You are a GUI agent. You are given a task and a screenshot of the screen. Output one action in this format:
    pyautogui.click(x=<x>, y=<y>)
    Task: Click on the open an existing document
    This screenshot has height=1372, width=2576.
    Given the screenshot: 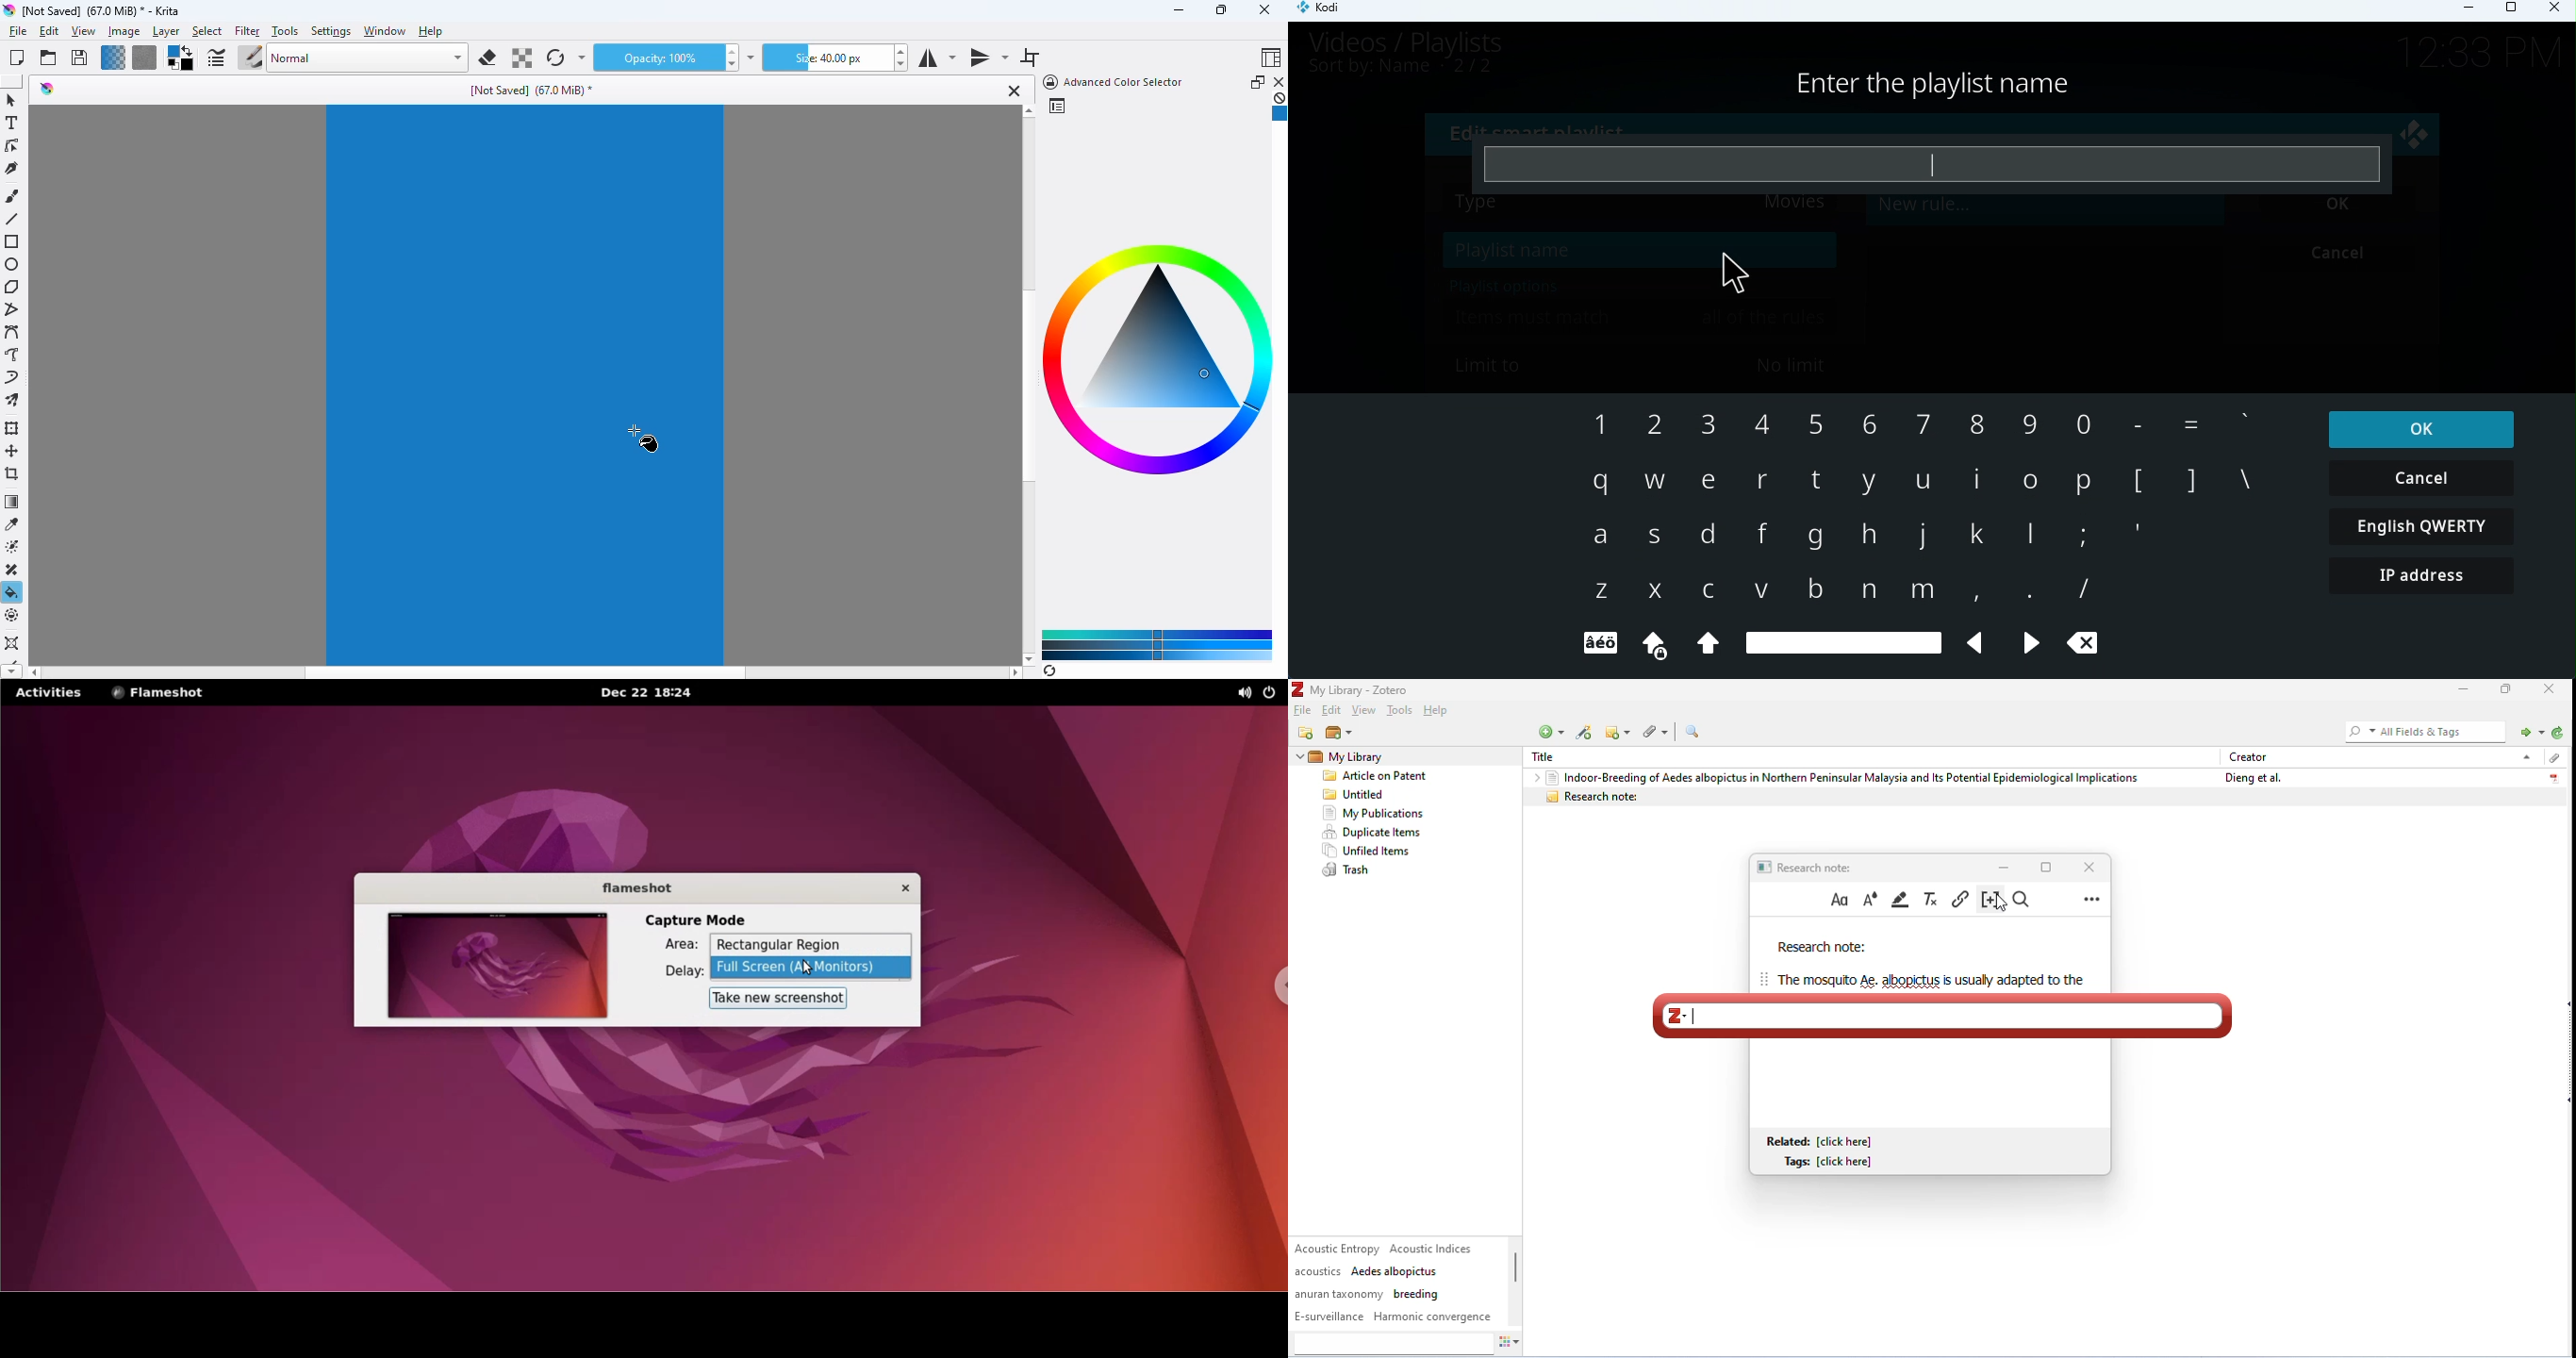 What is the action you would take?
    pyautogui.click(x=48, y=58)
    